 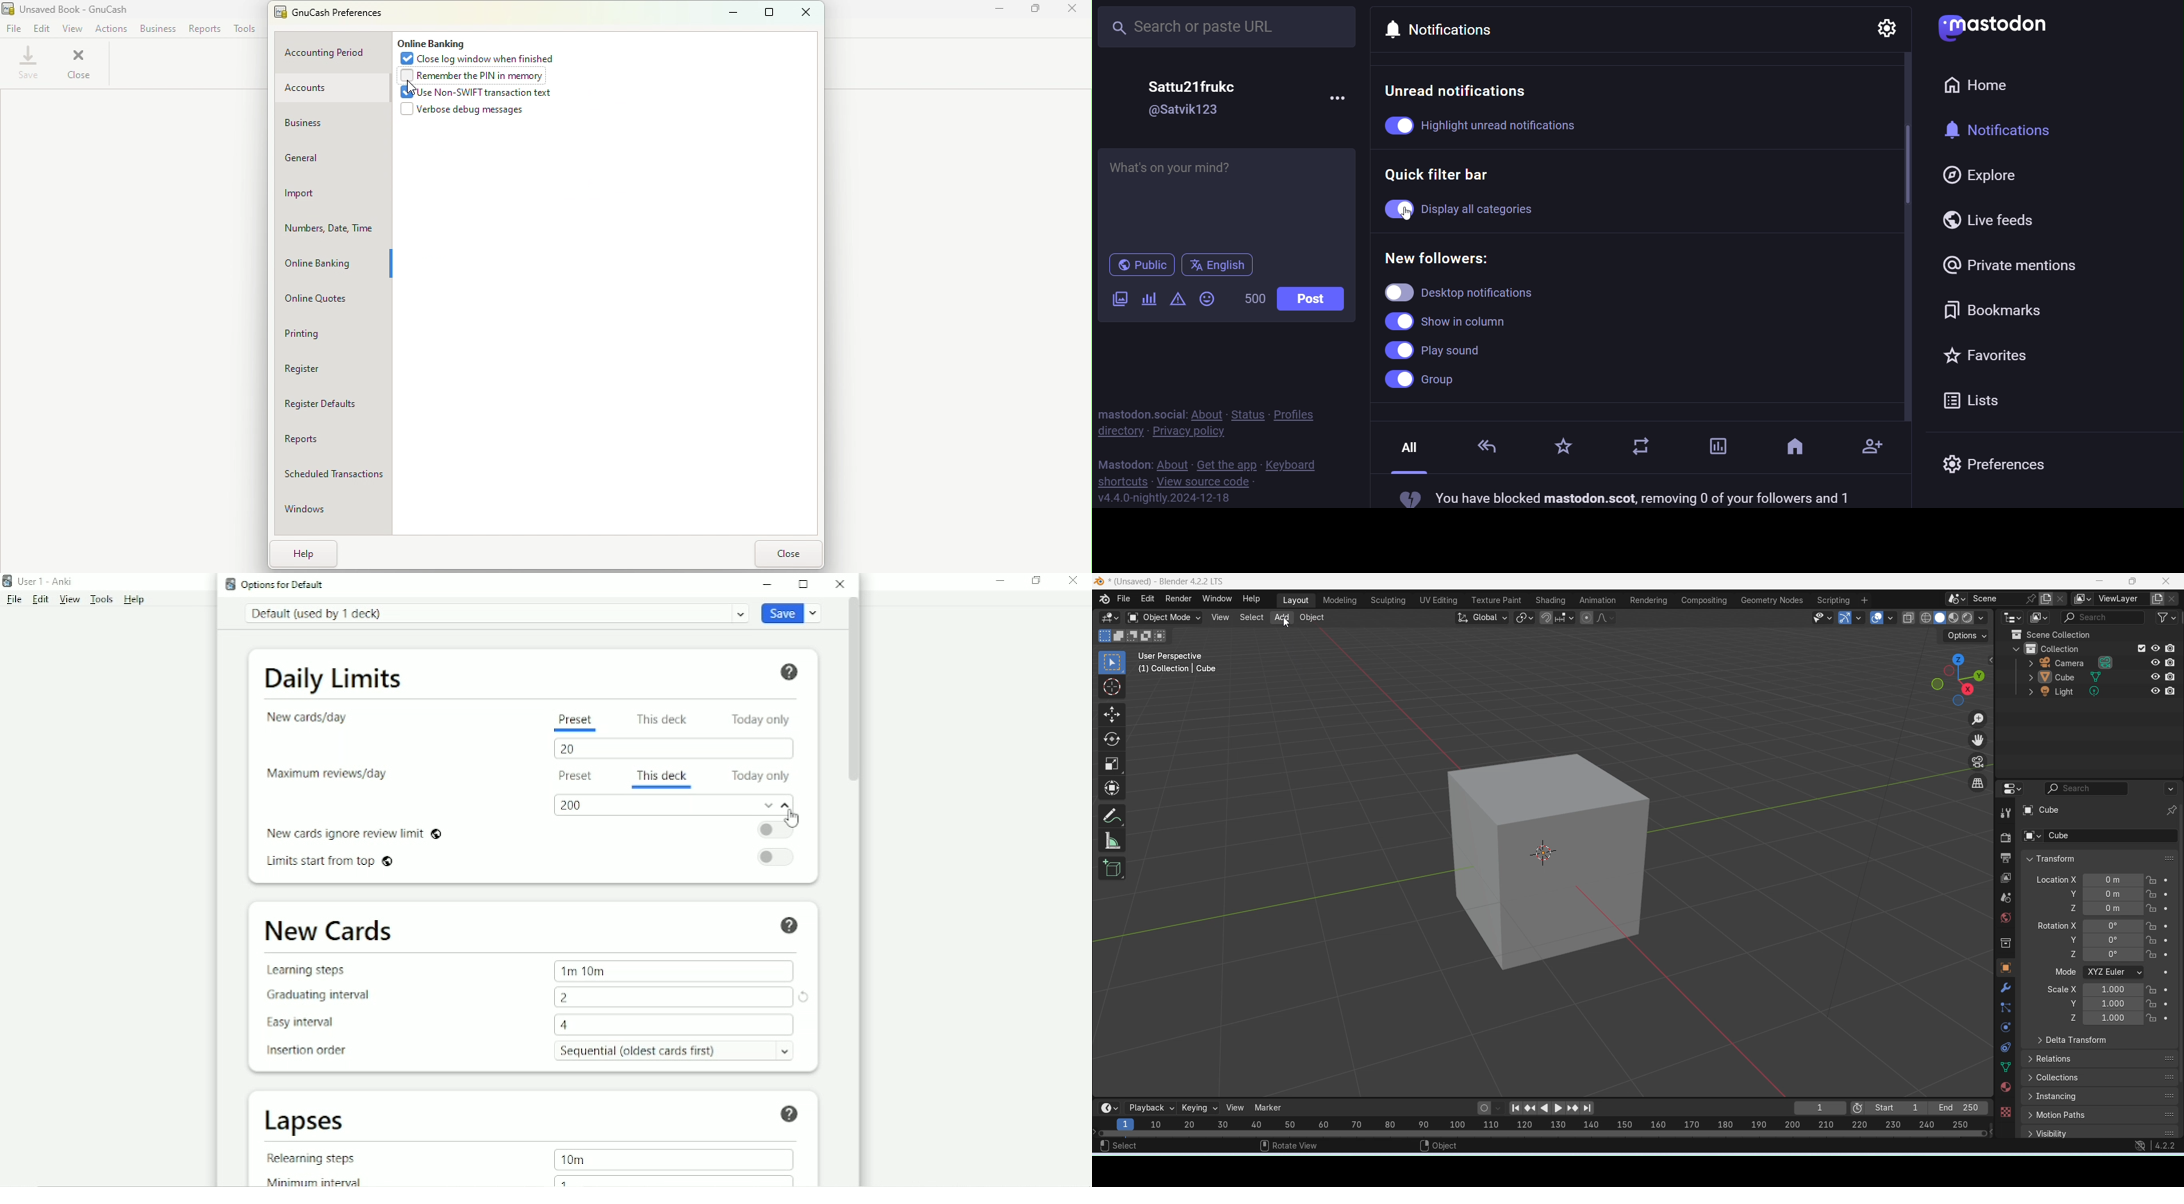 I want to click on about, so click(x=1205, y=413).